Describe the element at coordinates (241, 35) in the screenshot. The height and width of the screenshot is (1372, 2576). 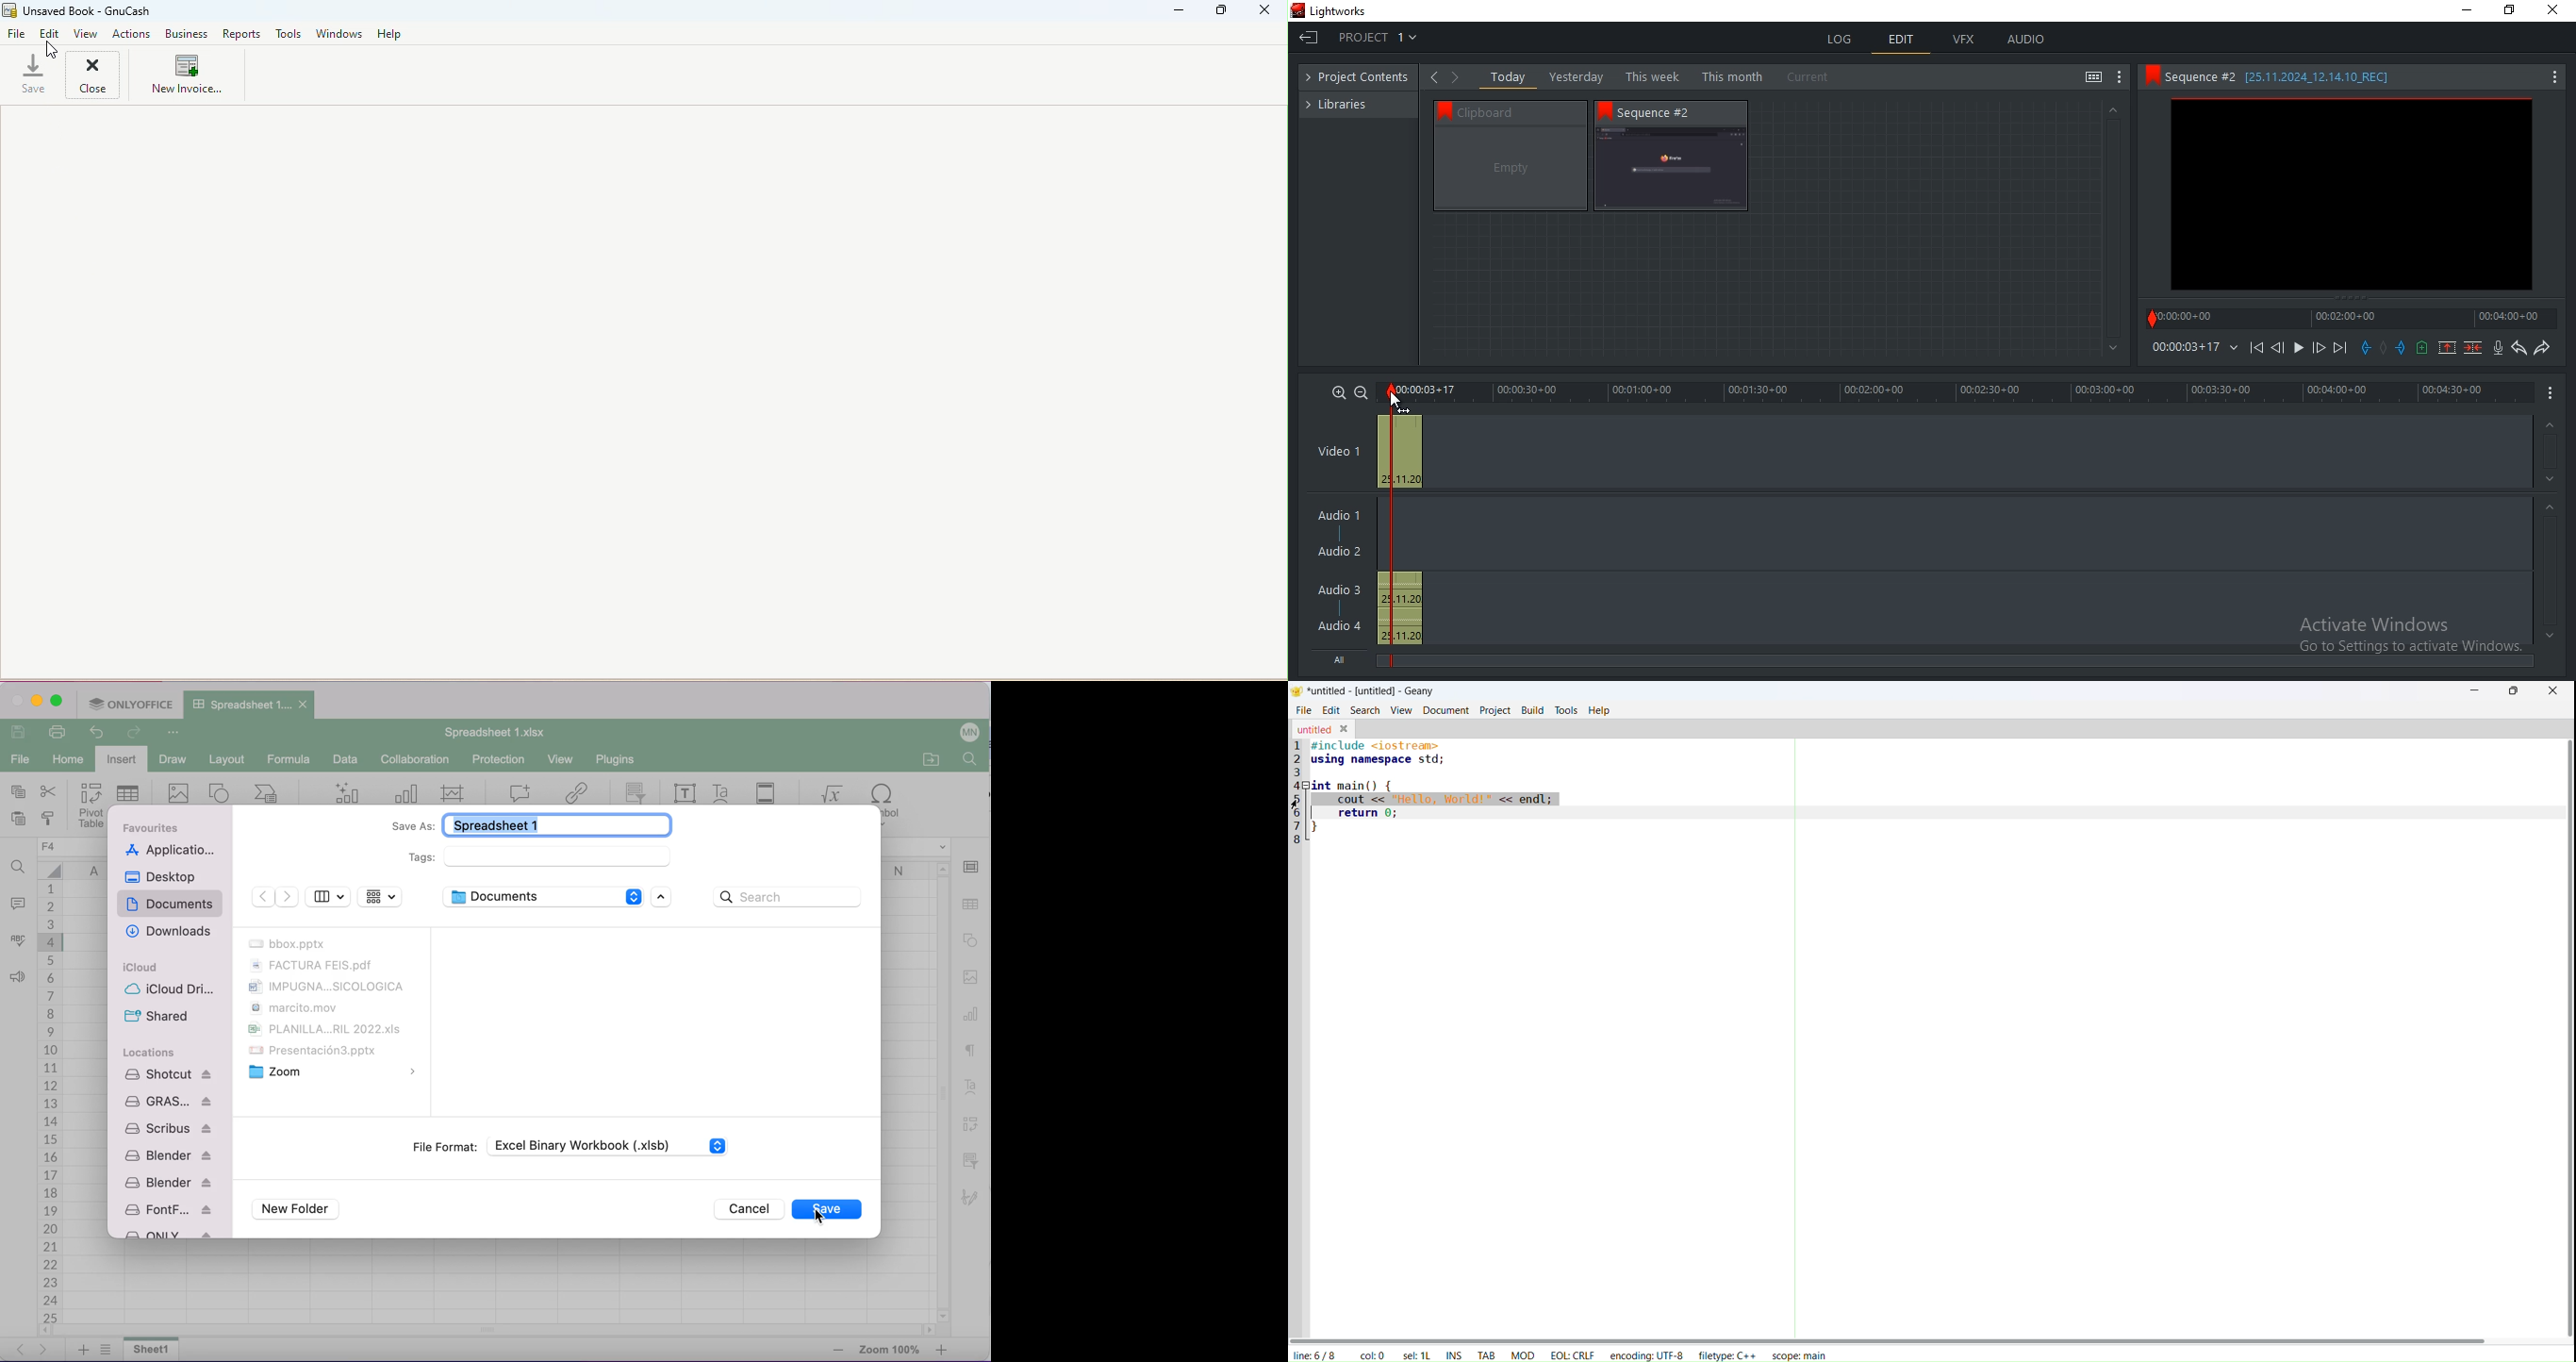
I see `Reports` at that location.